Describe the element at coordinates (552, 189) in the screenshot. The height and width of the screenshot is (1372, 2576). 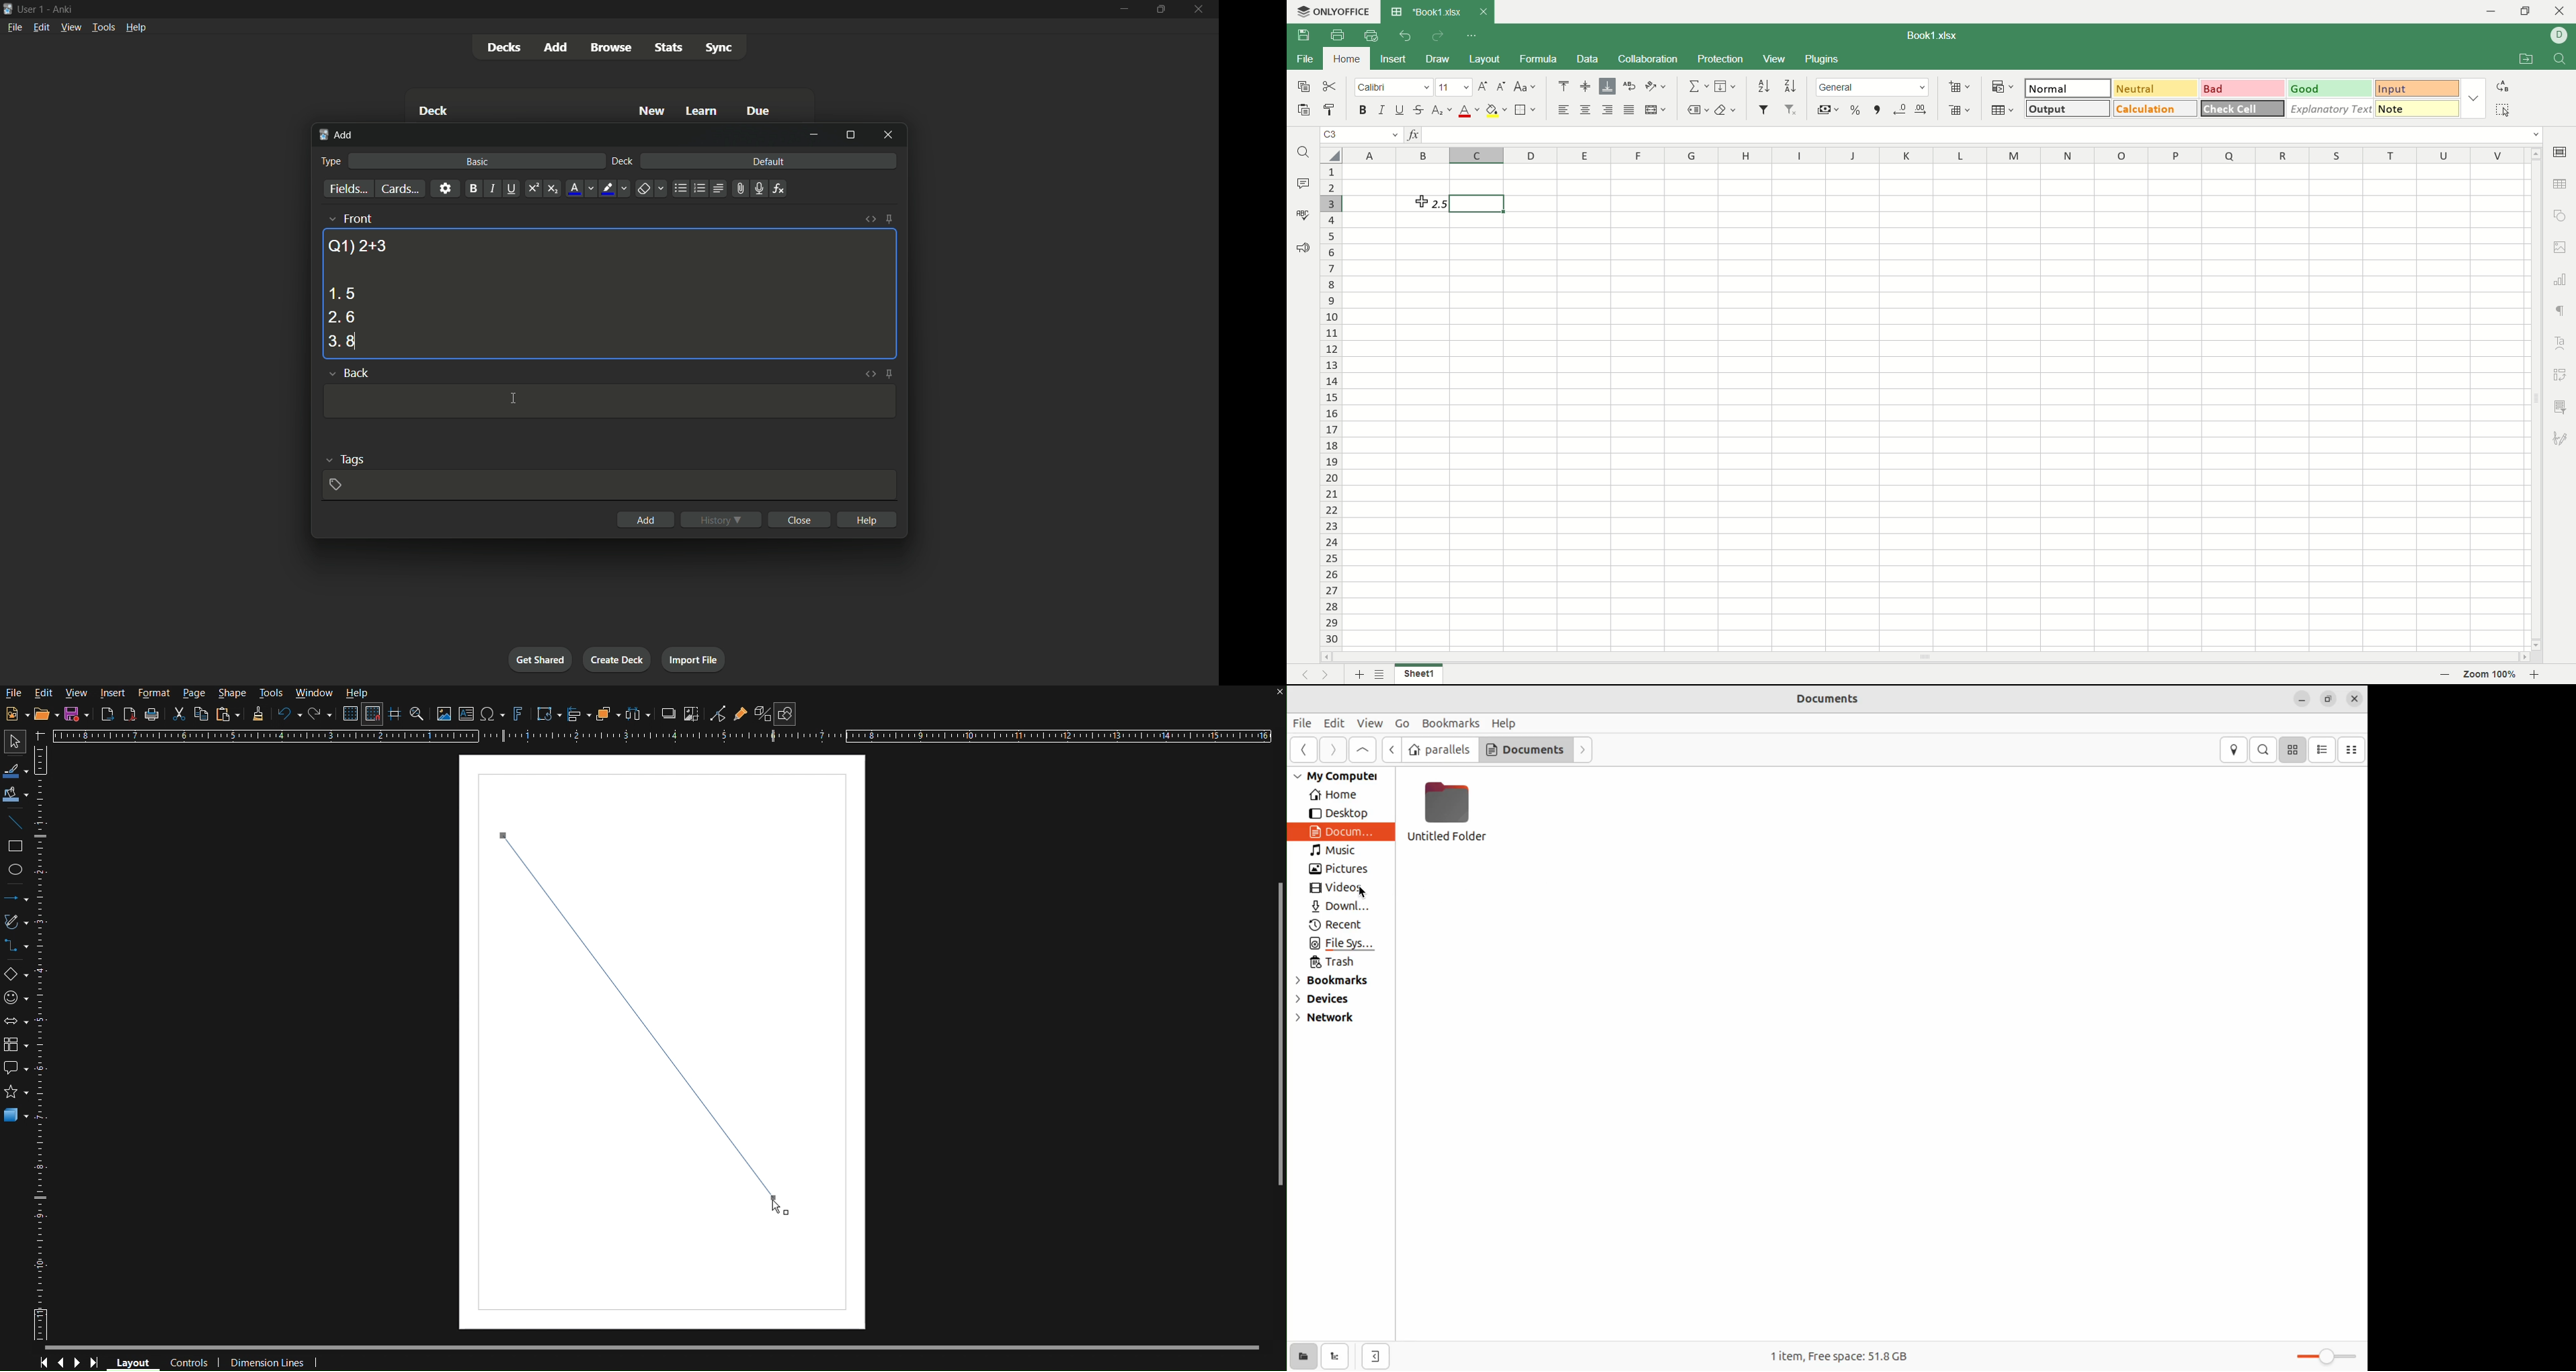
I see `subscript` at that location.